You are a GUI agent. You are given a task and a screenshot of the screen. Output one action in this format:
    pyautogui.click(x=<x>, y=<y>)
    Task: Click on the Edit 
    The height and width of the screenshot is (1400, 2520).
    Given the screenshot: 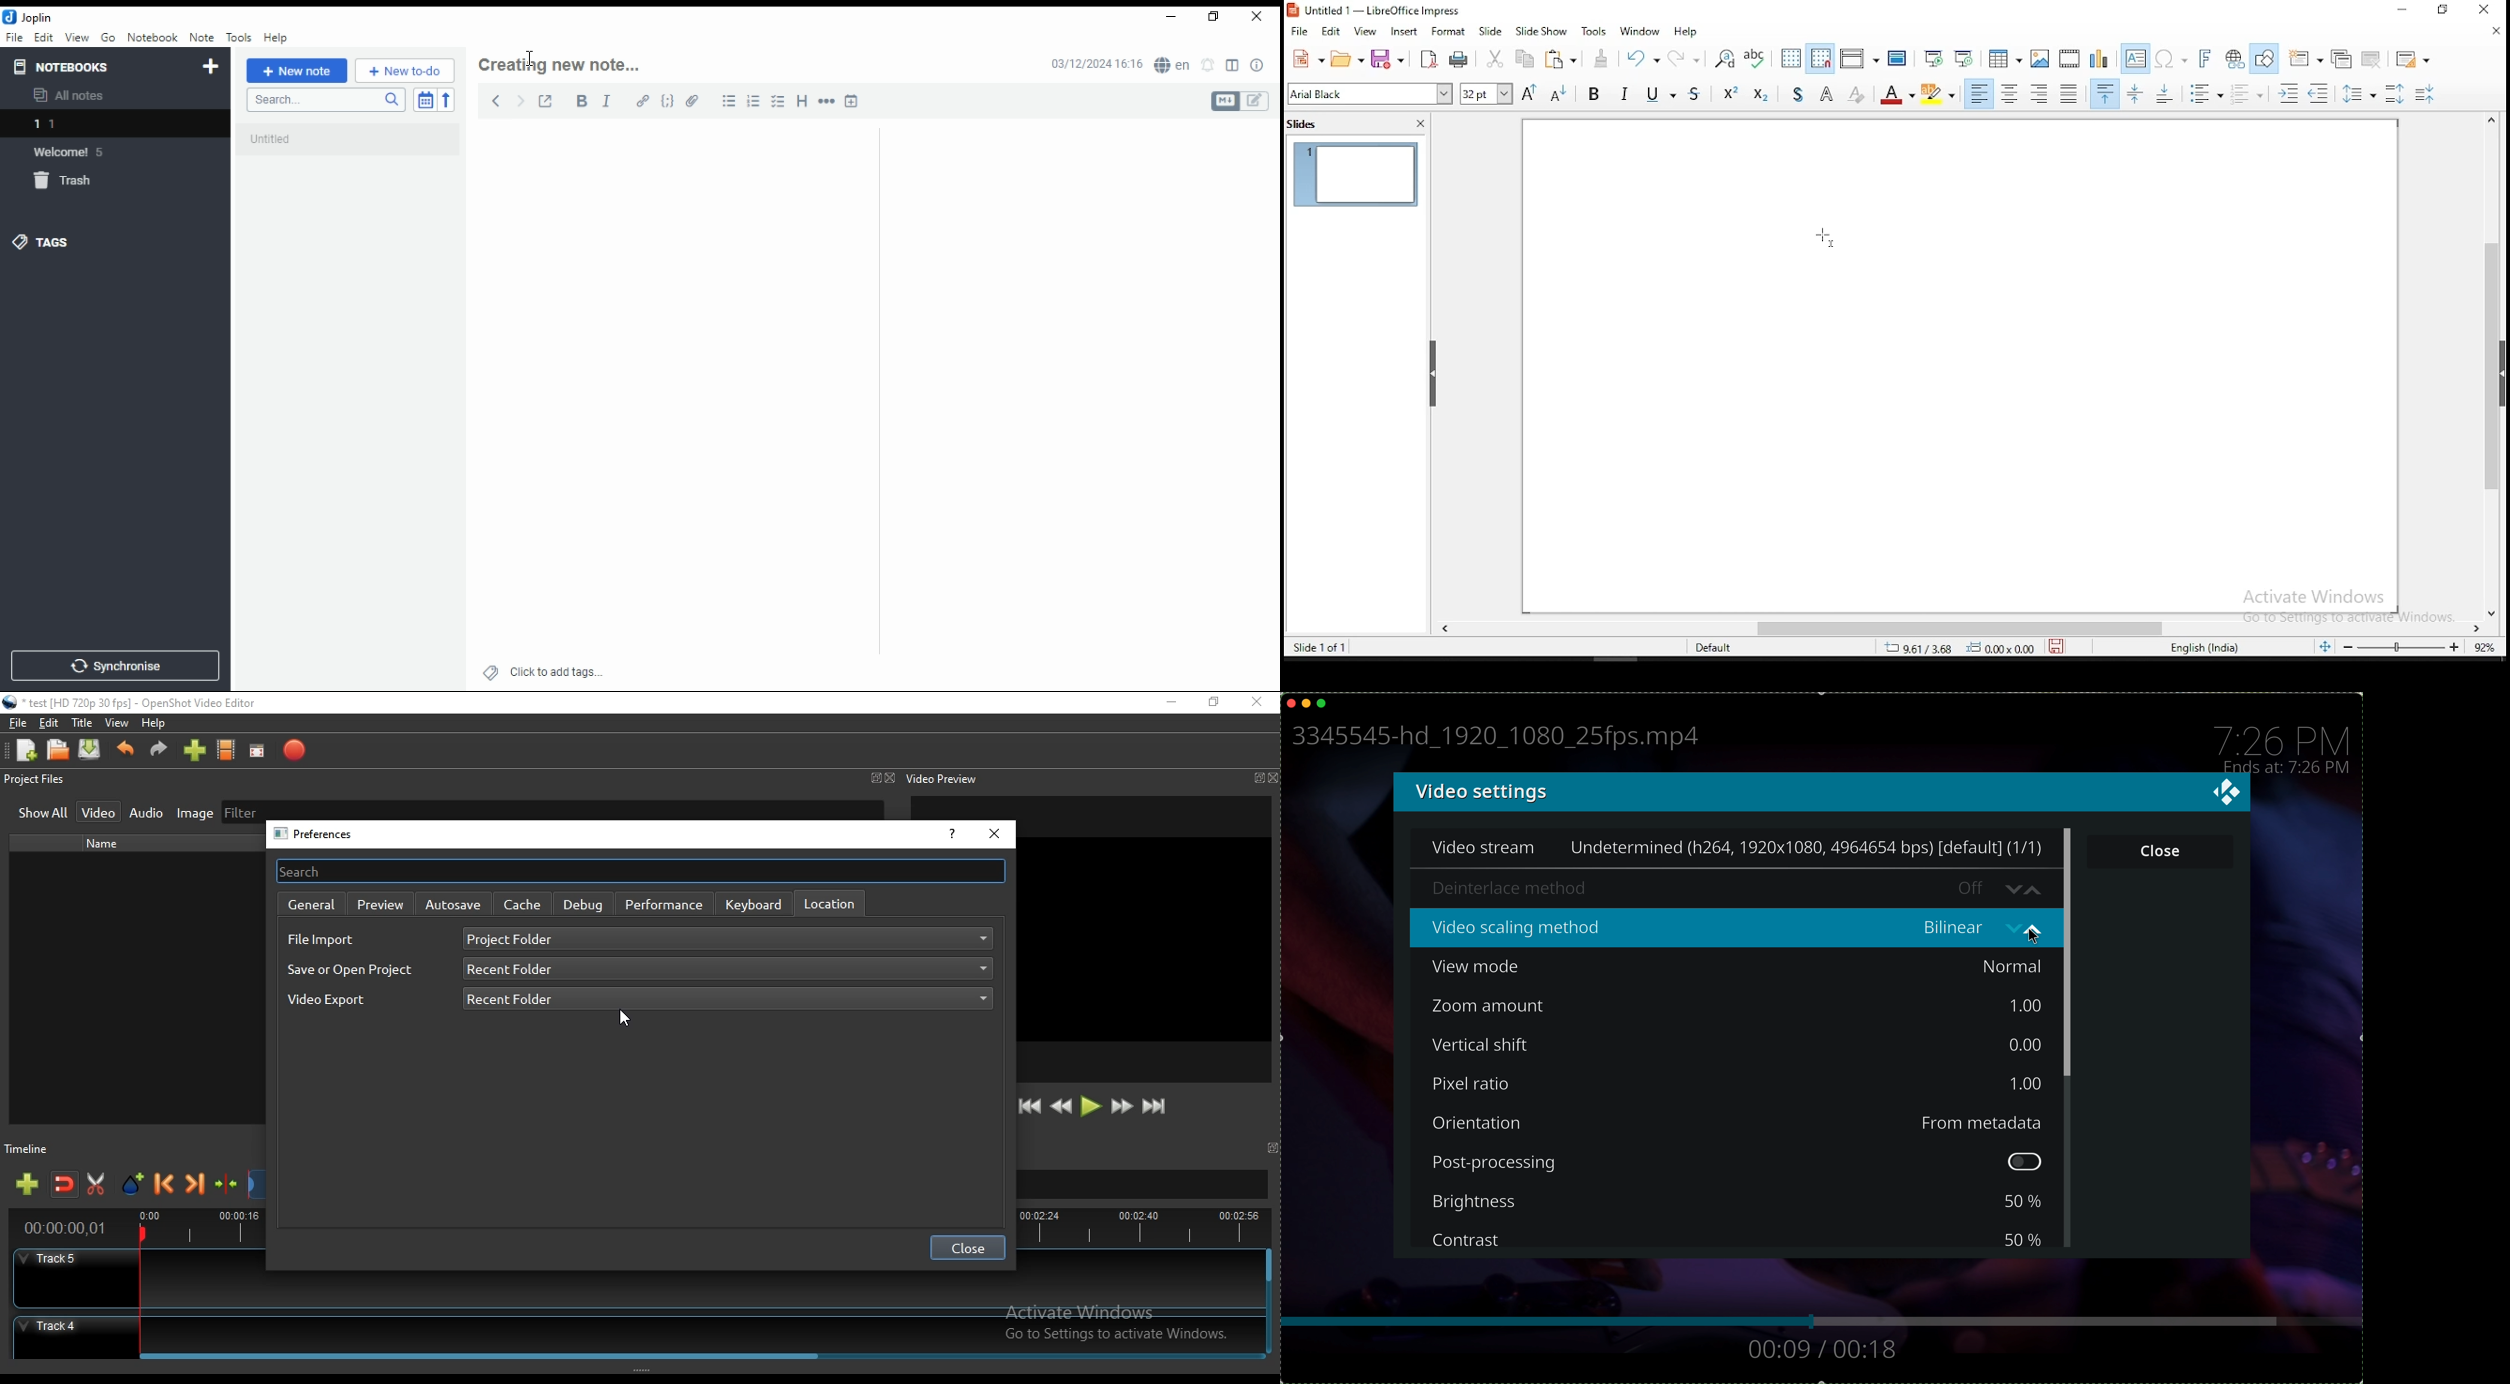 What is the action you would take?
    pyautogui.click(x=50, y=725)
    